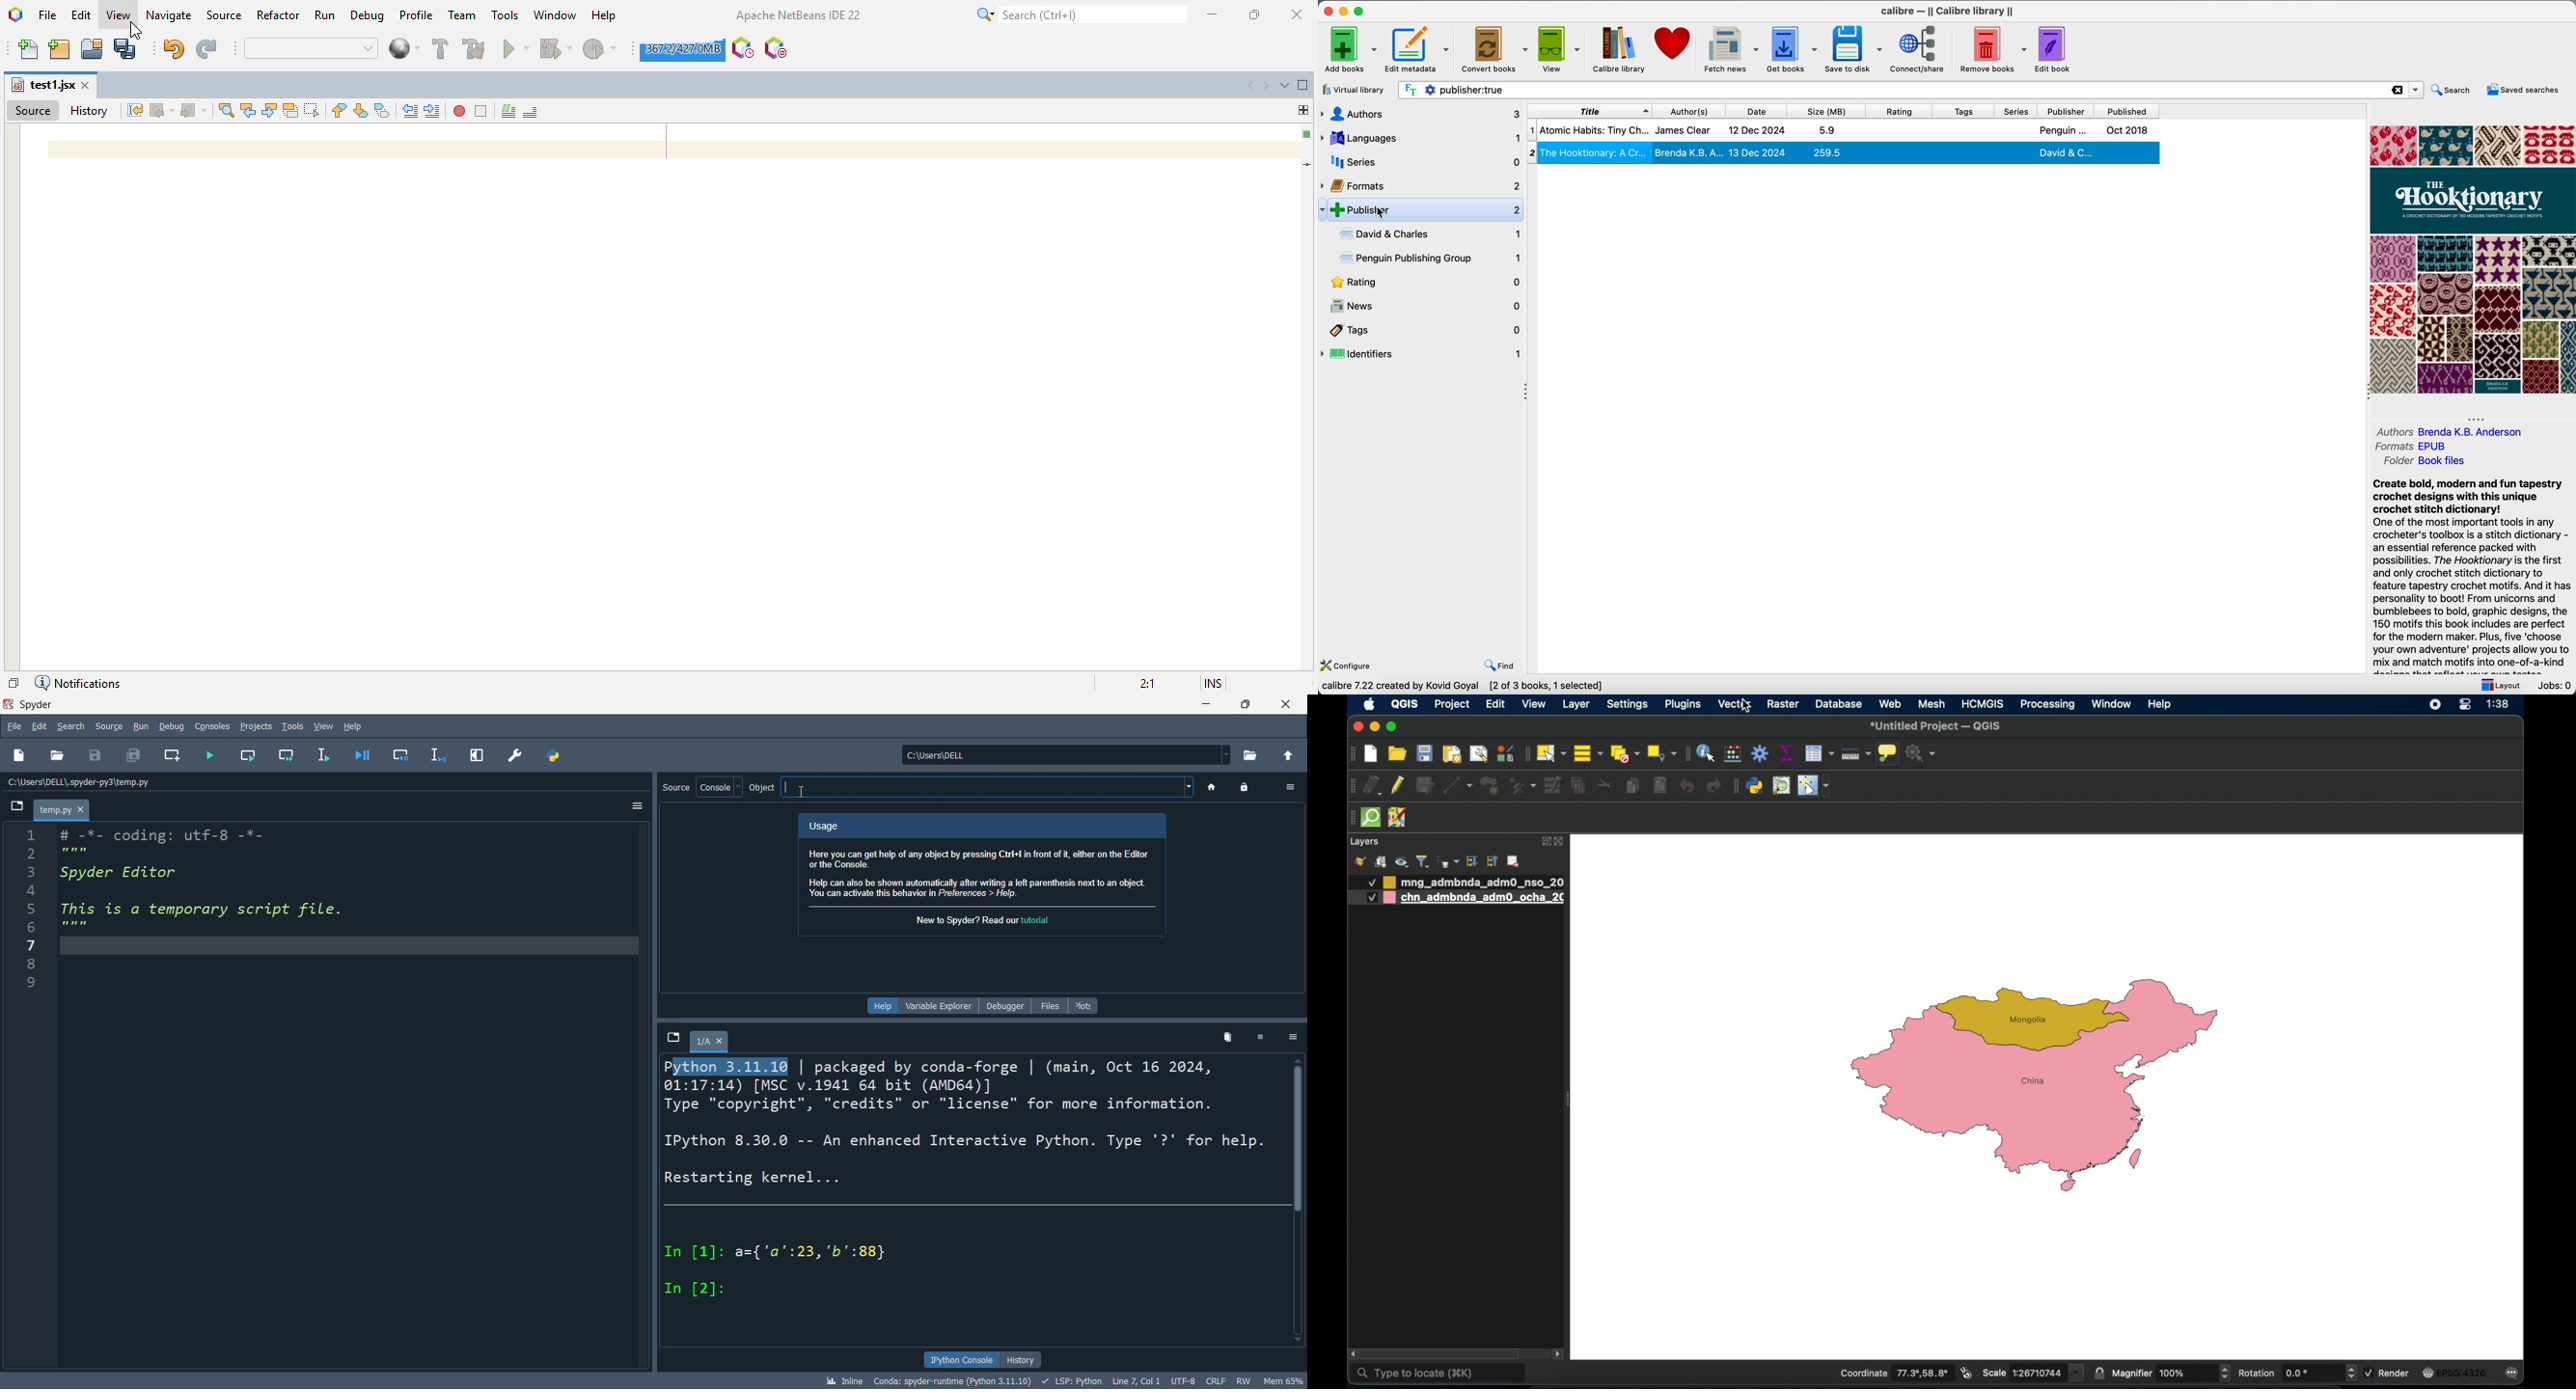  I want to click on open file, so click(63, 755).